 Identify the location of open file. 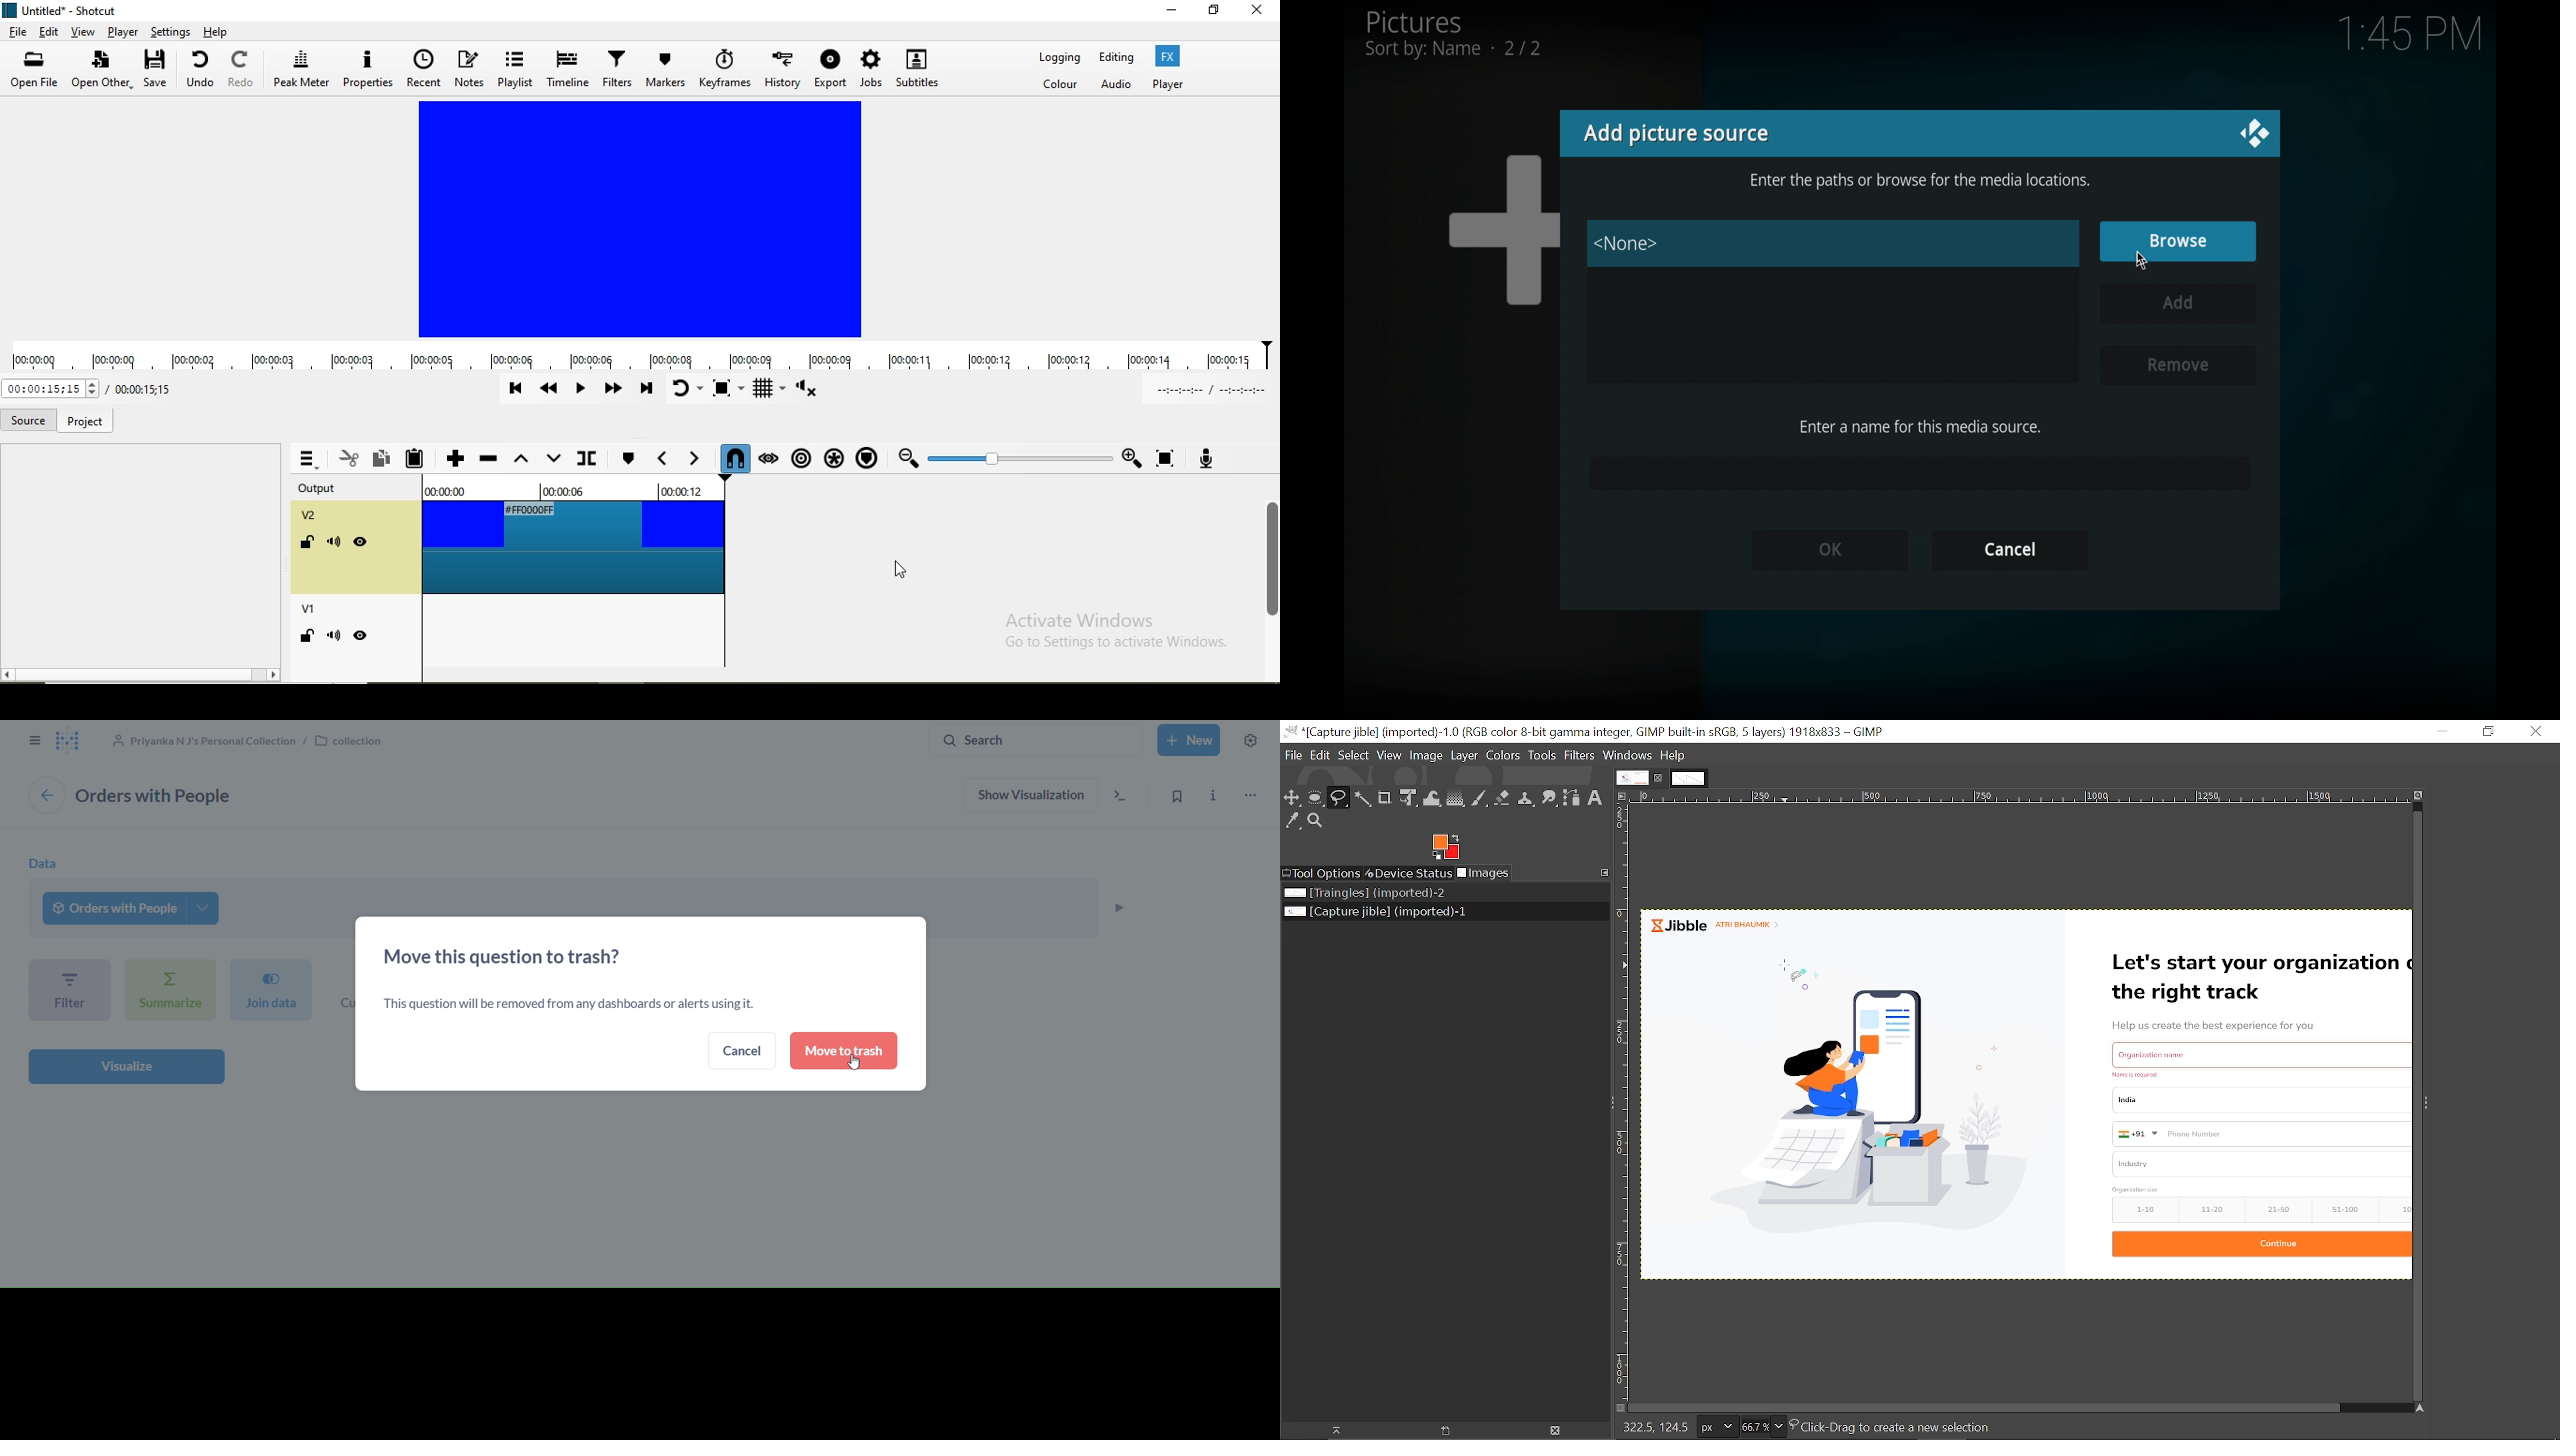
(37, 71).